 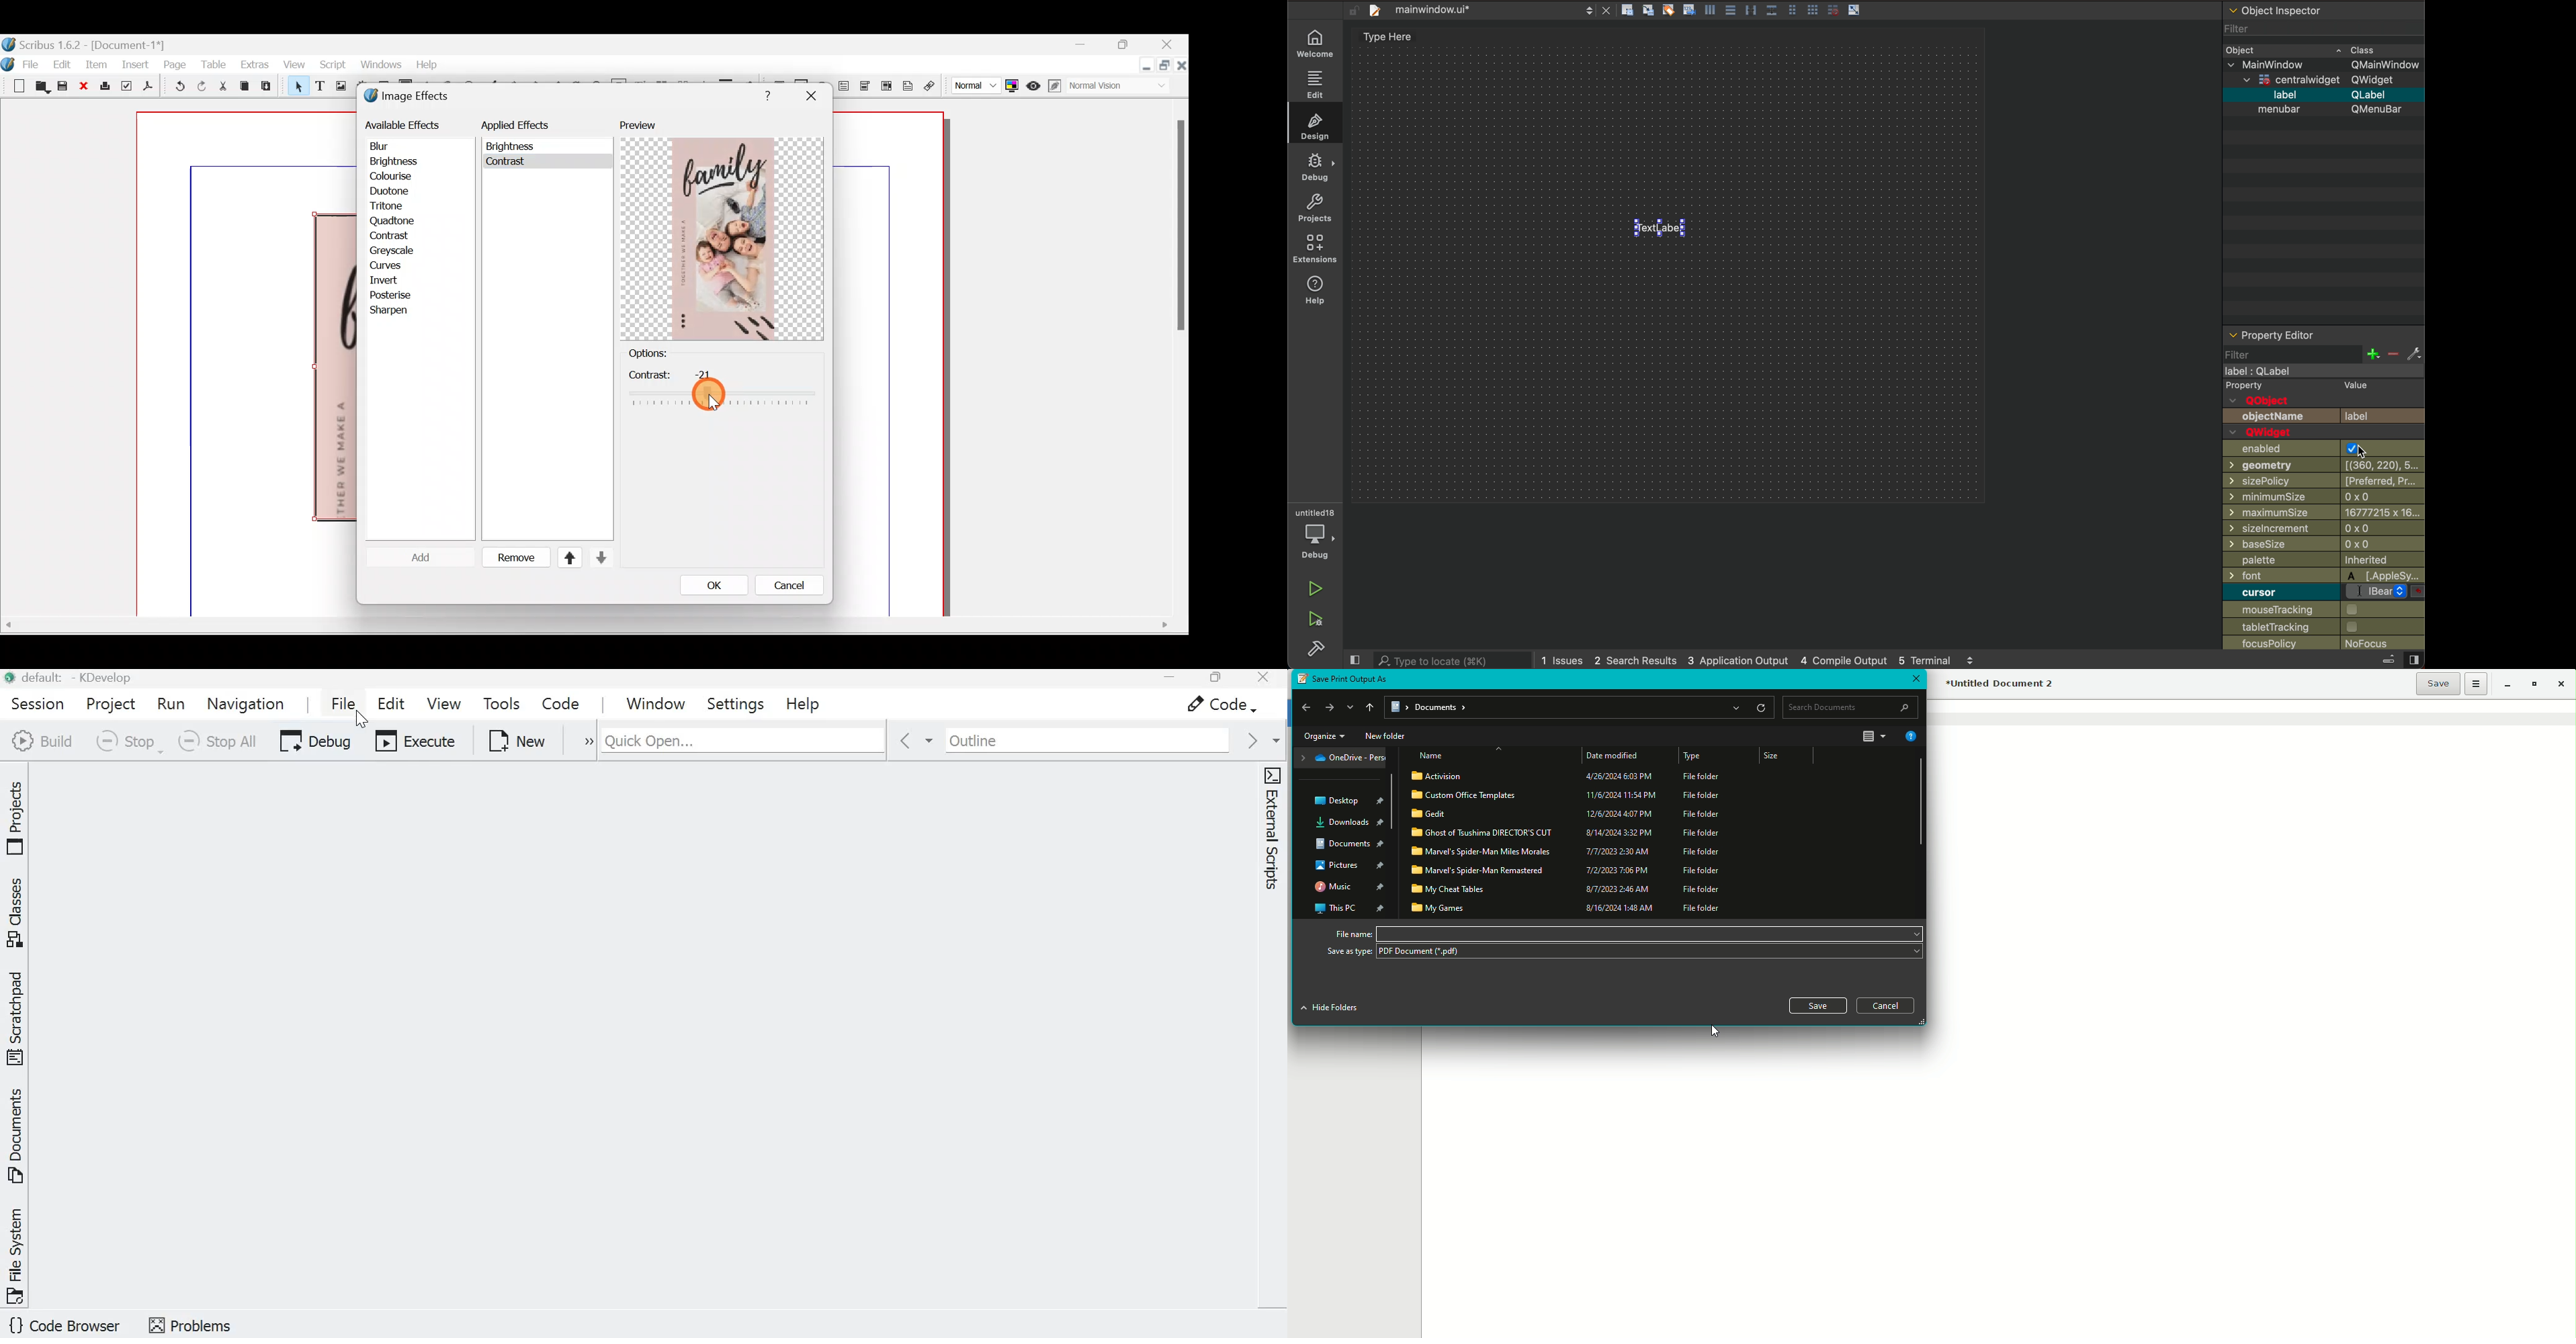 What do you see at coordinates (908, 84) in the screenshot?
I see `Text annotation` at bounding box center [908, 84].